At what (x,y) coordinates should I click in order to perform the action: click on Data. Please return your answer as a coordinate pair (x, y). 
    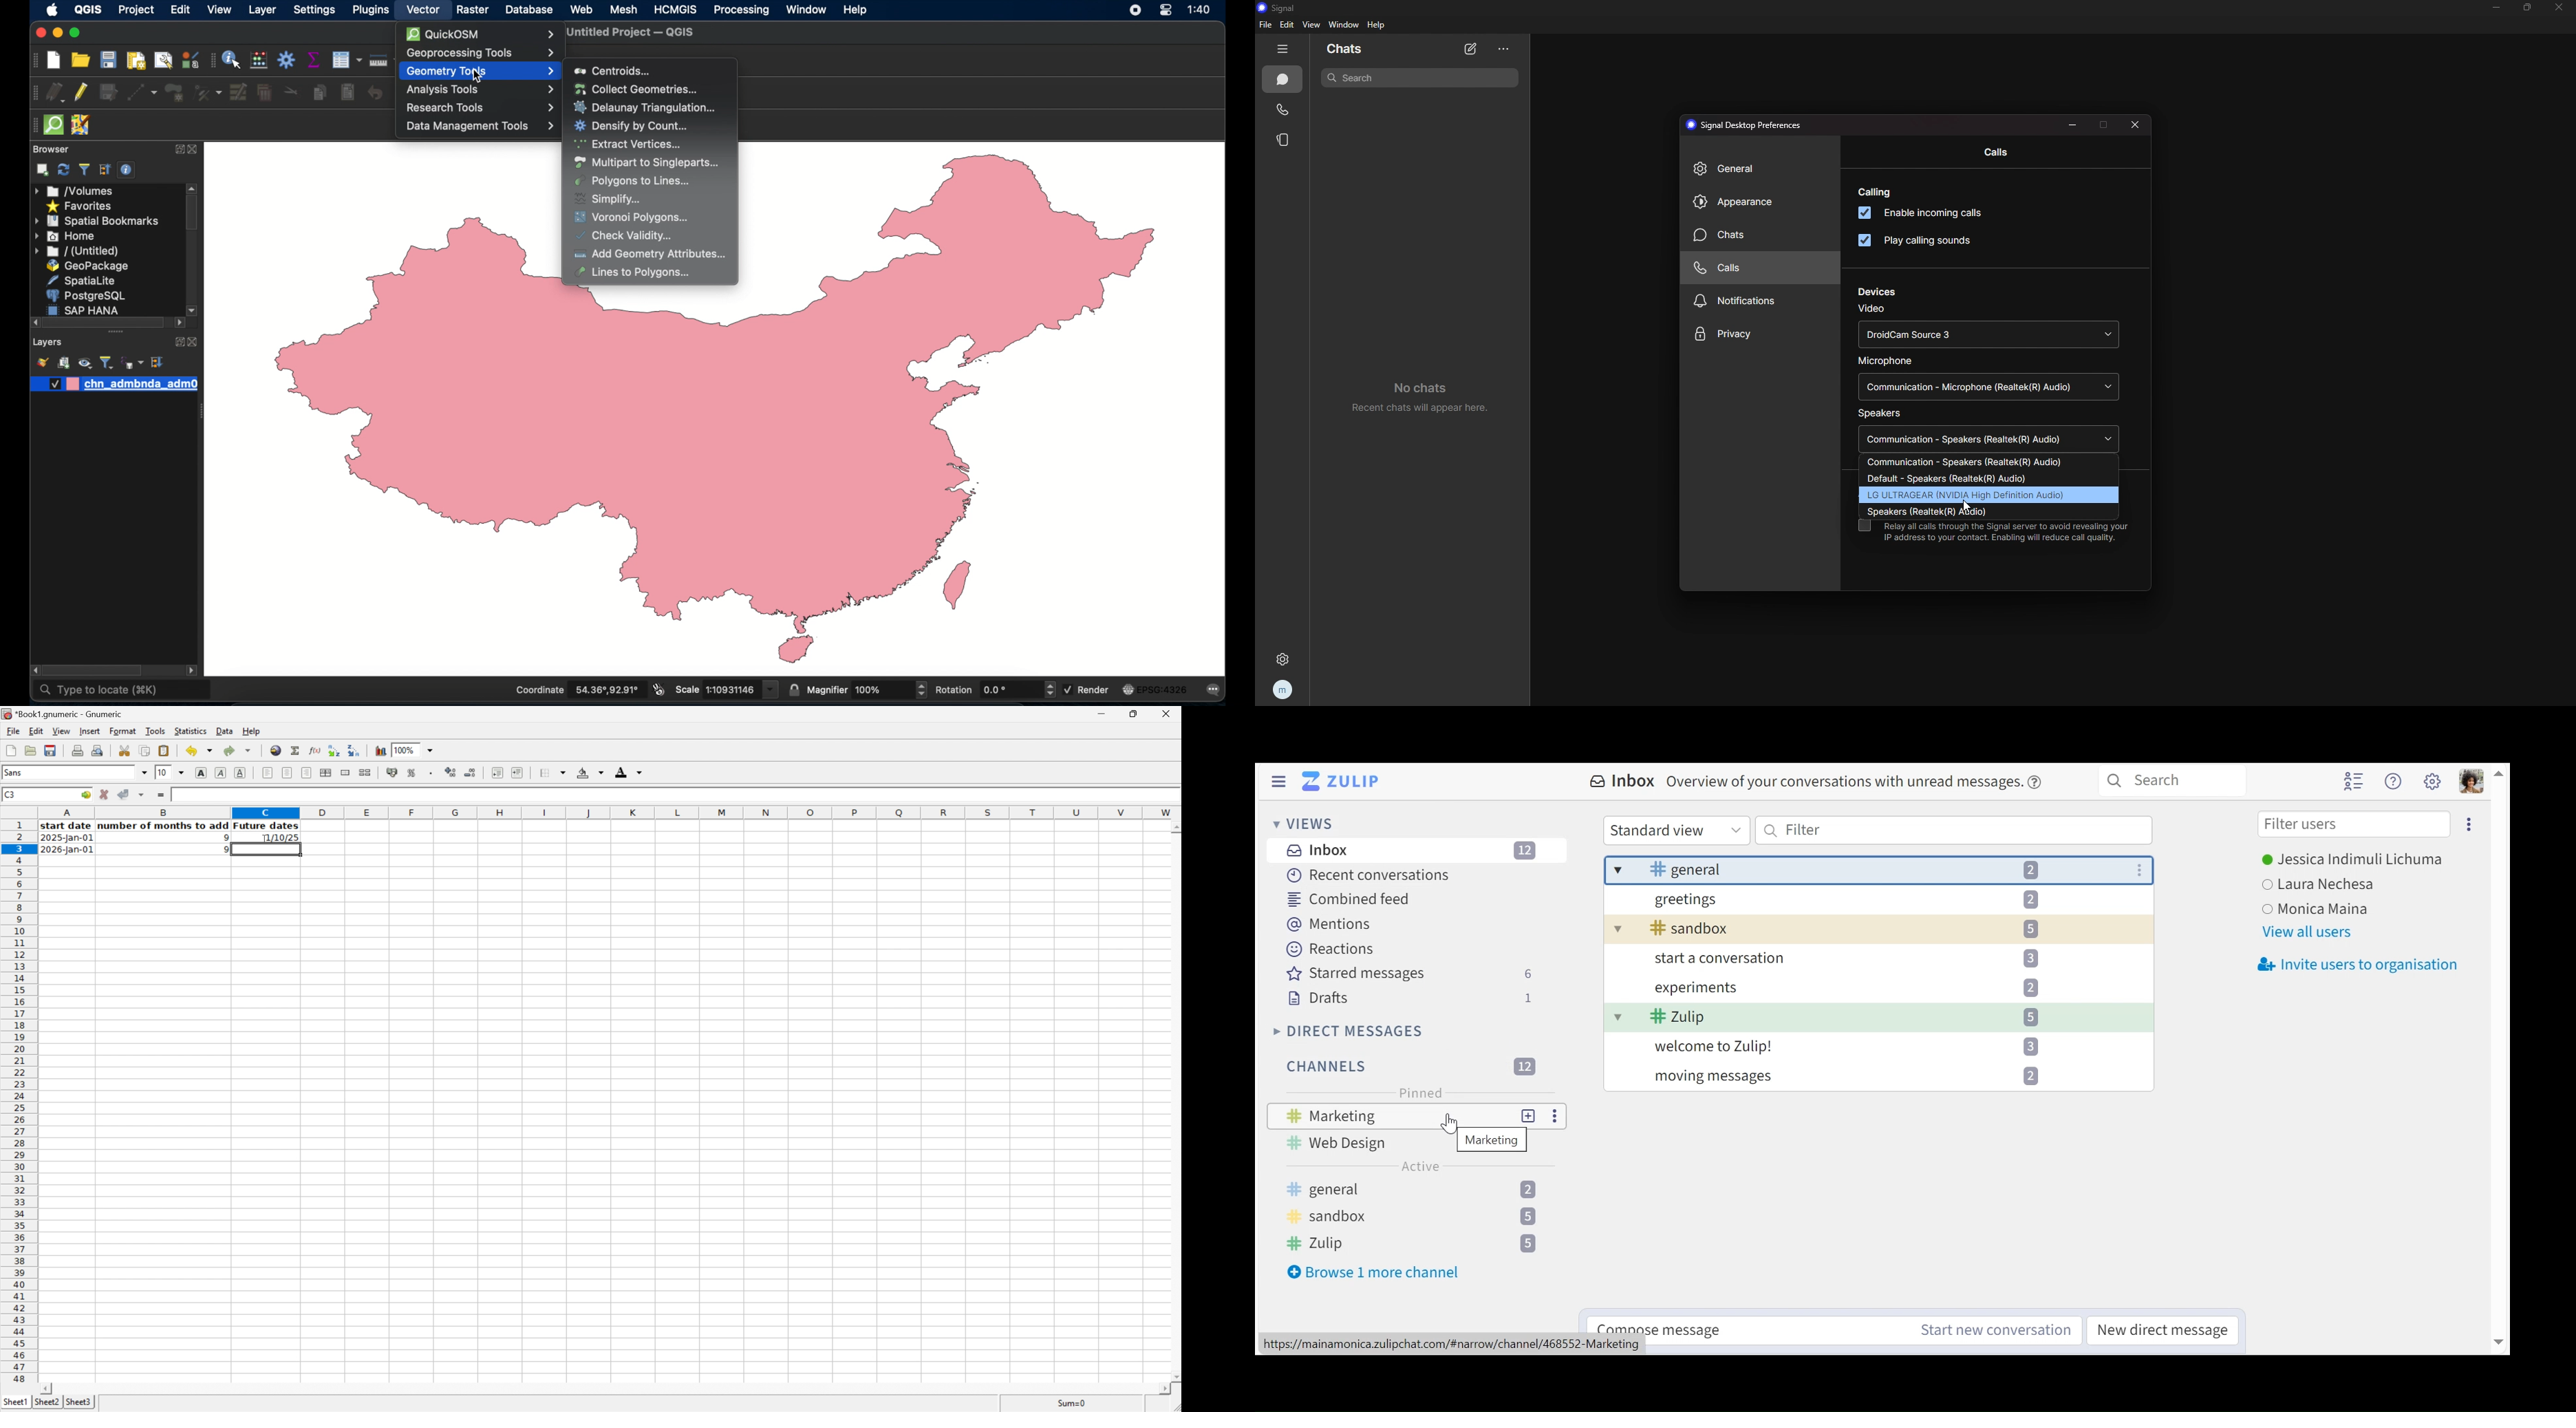
    Looking at the image, I should click on (225, 730).